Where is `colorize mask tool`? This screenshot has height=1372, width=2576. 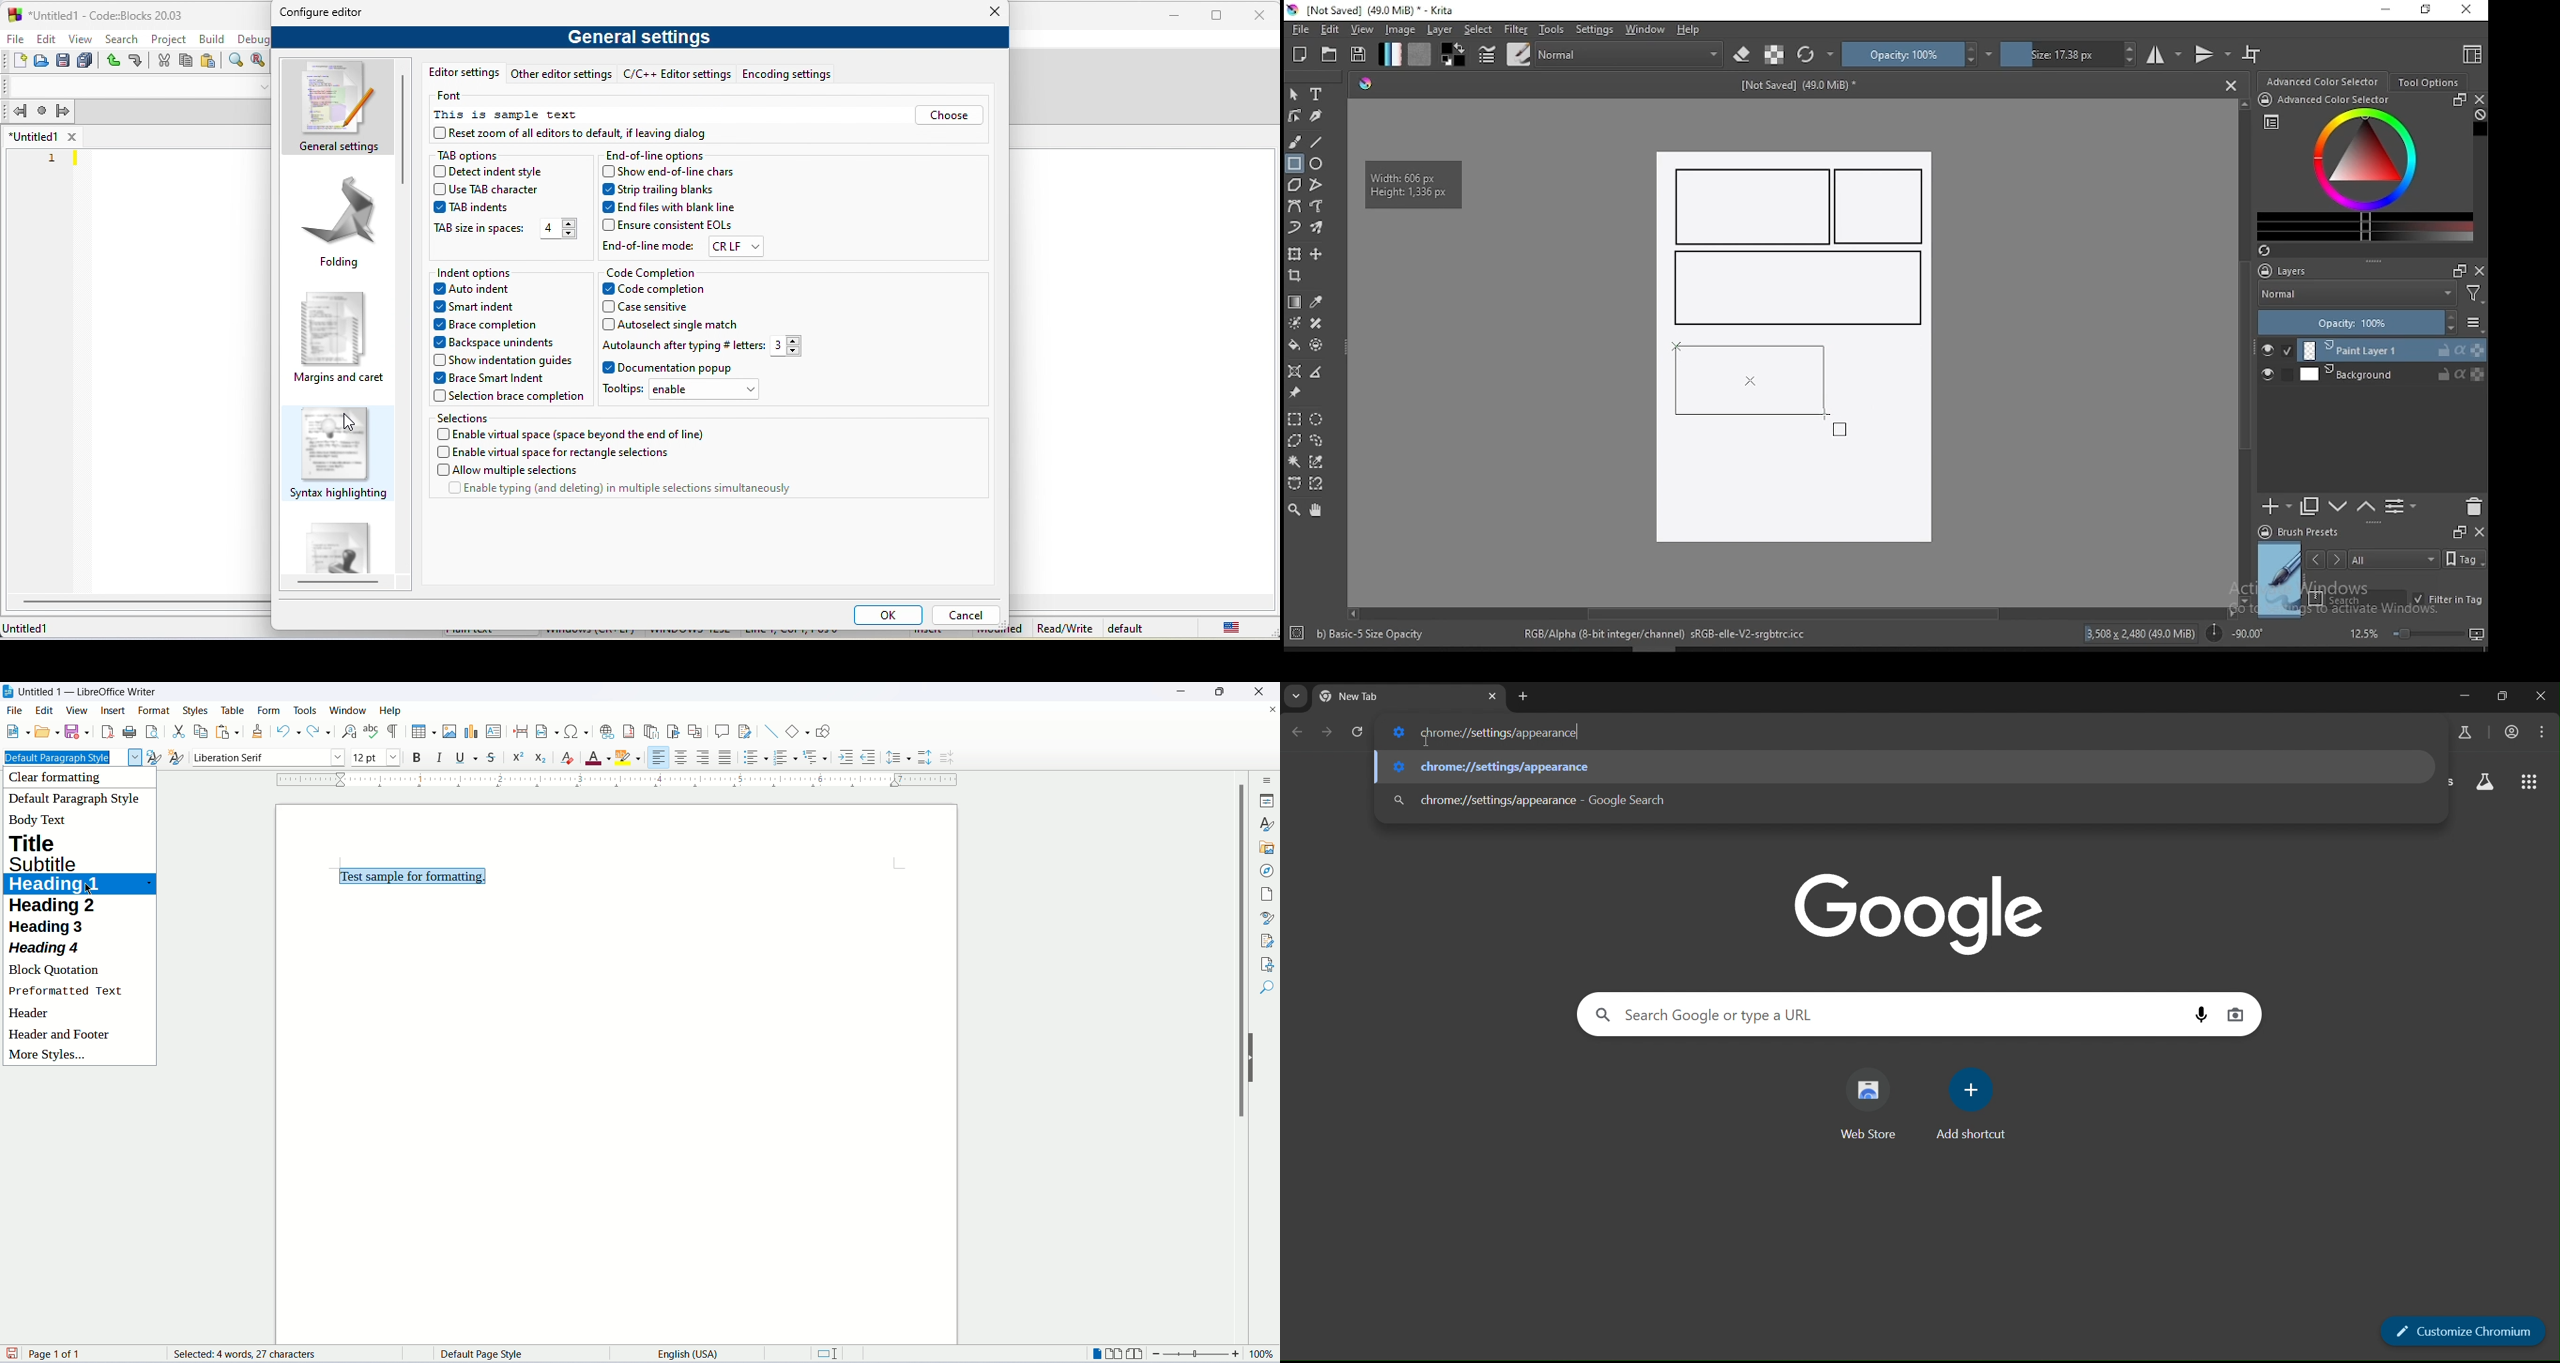
colorize mask tool is located at coordinates (1296, 323).